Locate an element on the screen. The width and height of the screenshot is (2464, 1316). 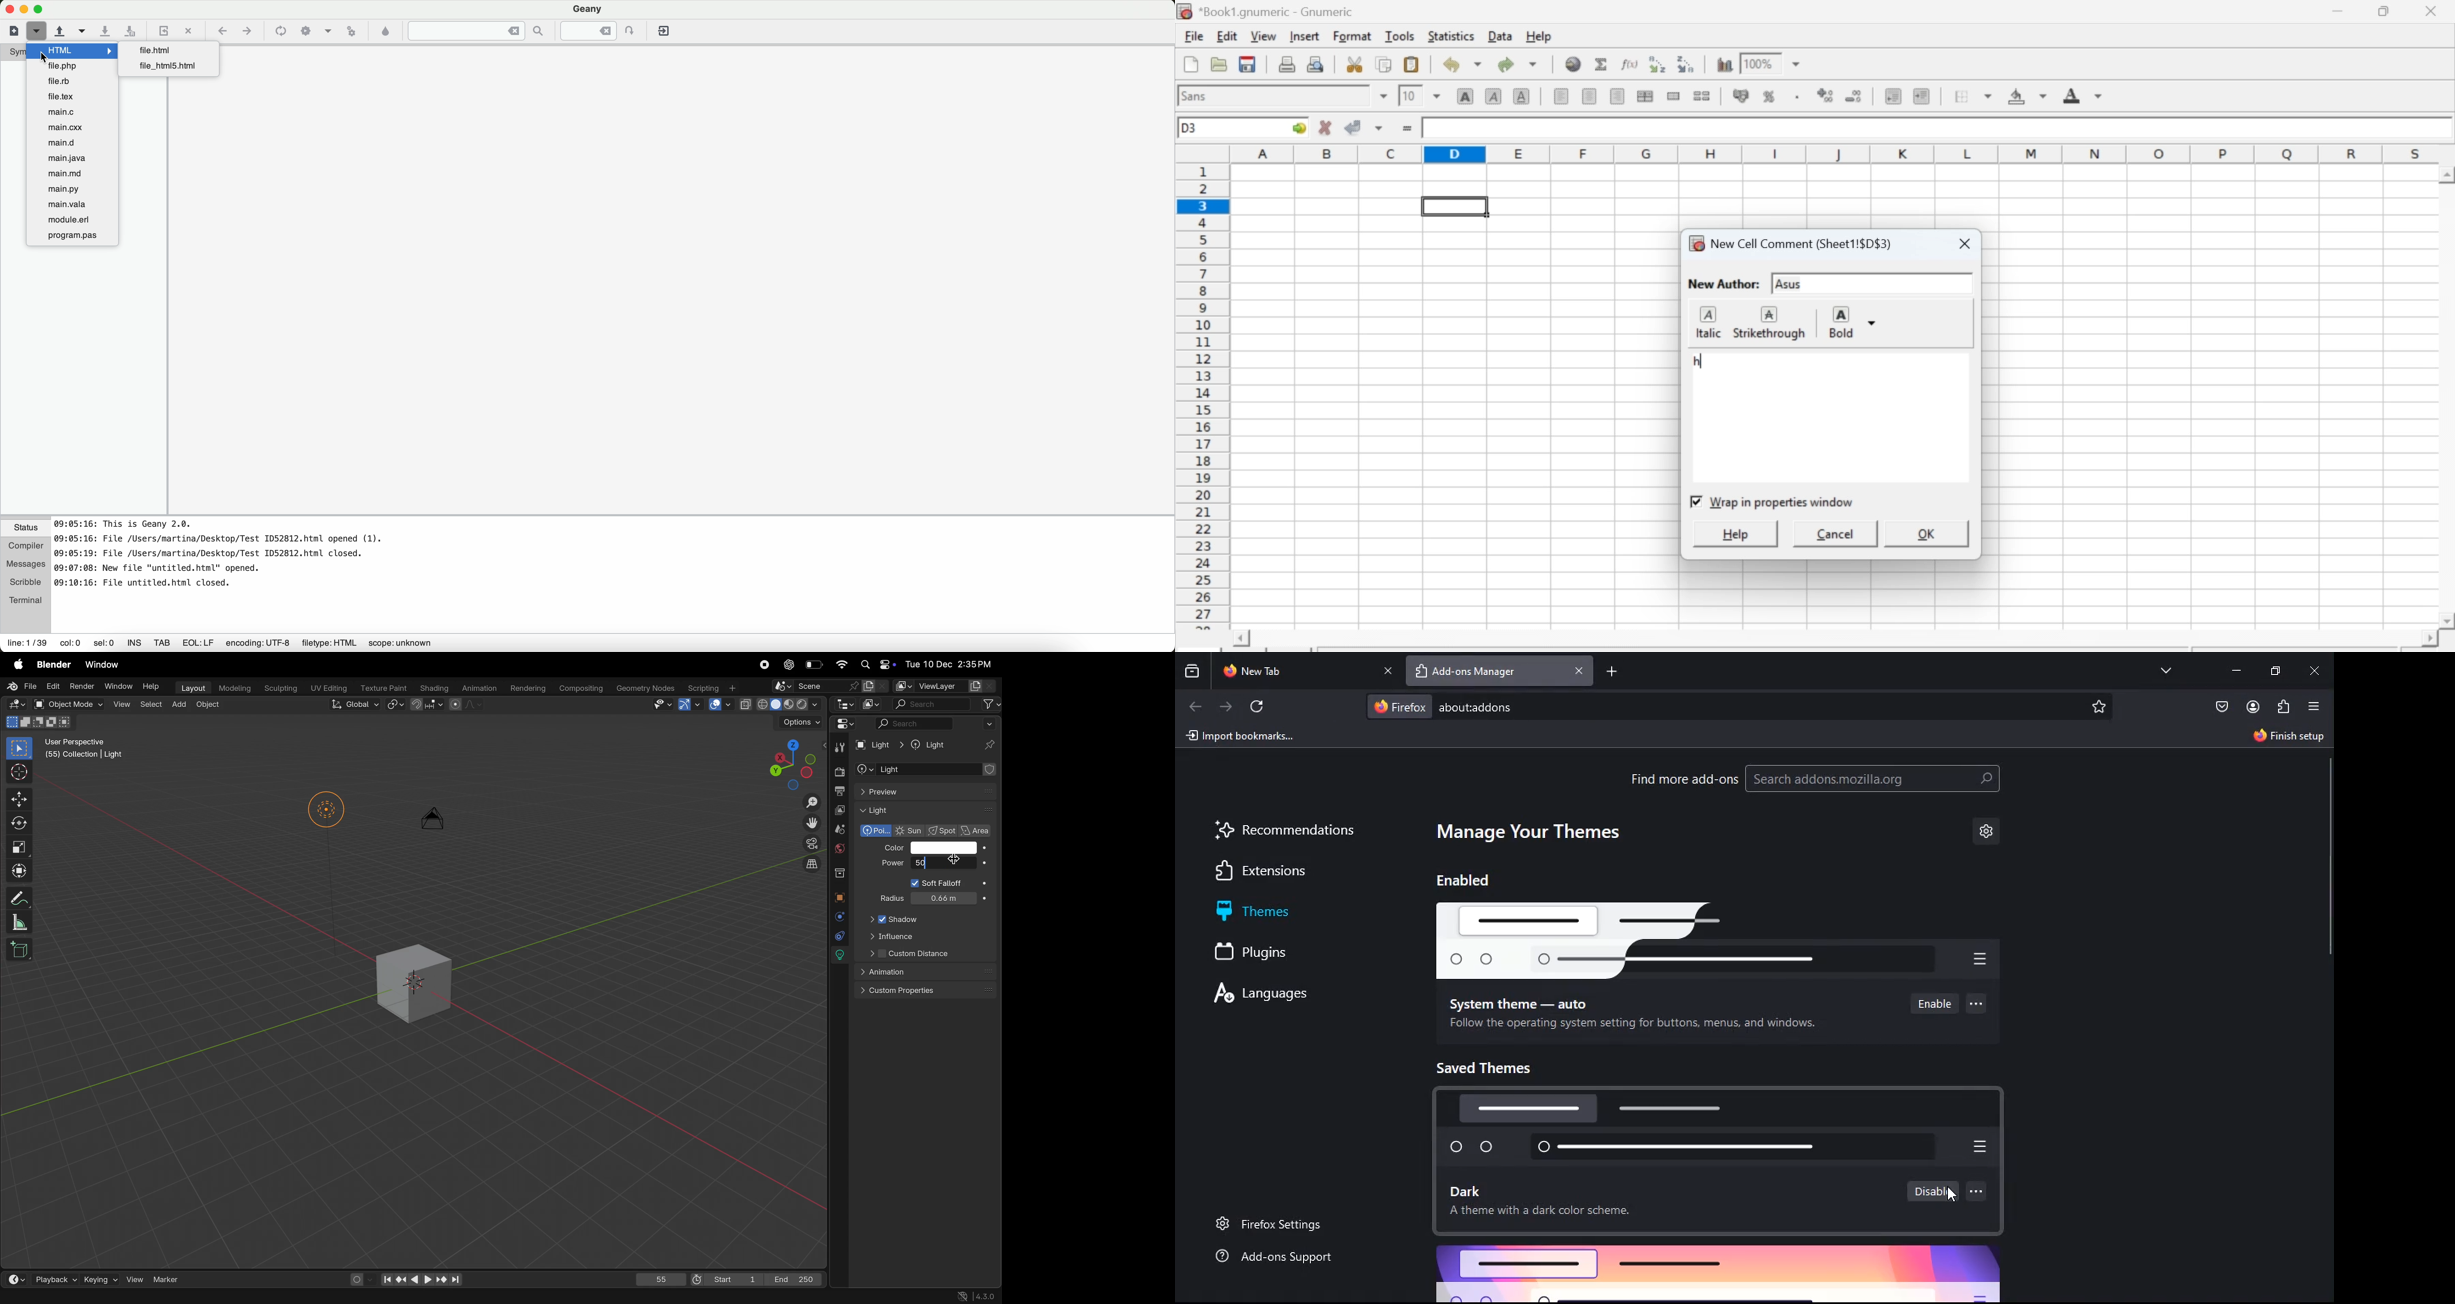
snapping is located at coordinates (428, 705).